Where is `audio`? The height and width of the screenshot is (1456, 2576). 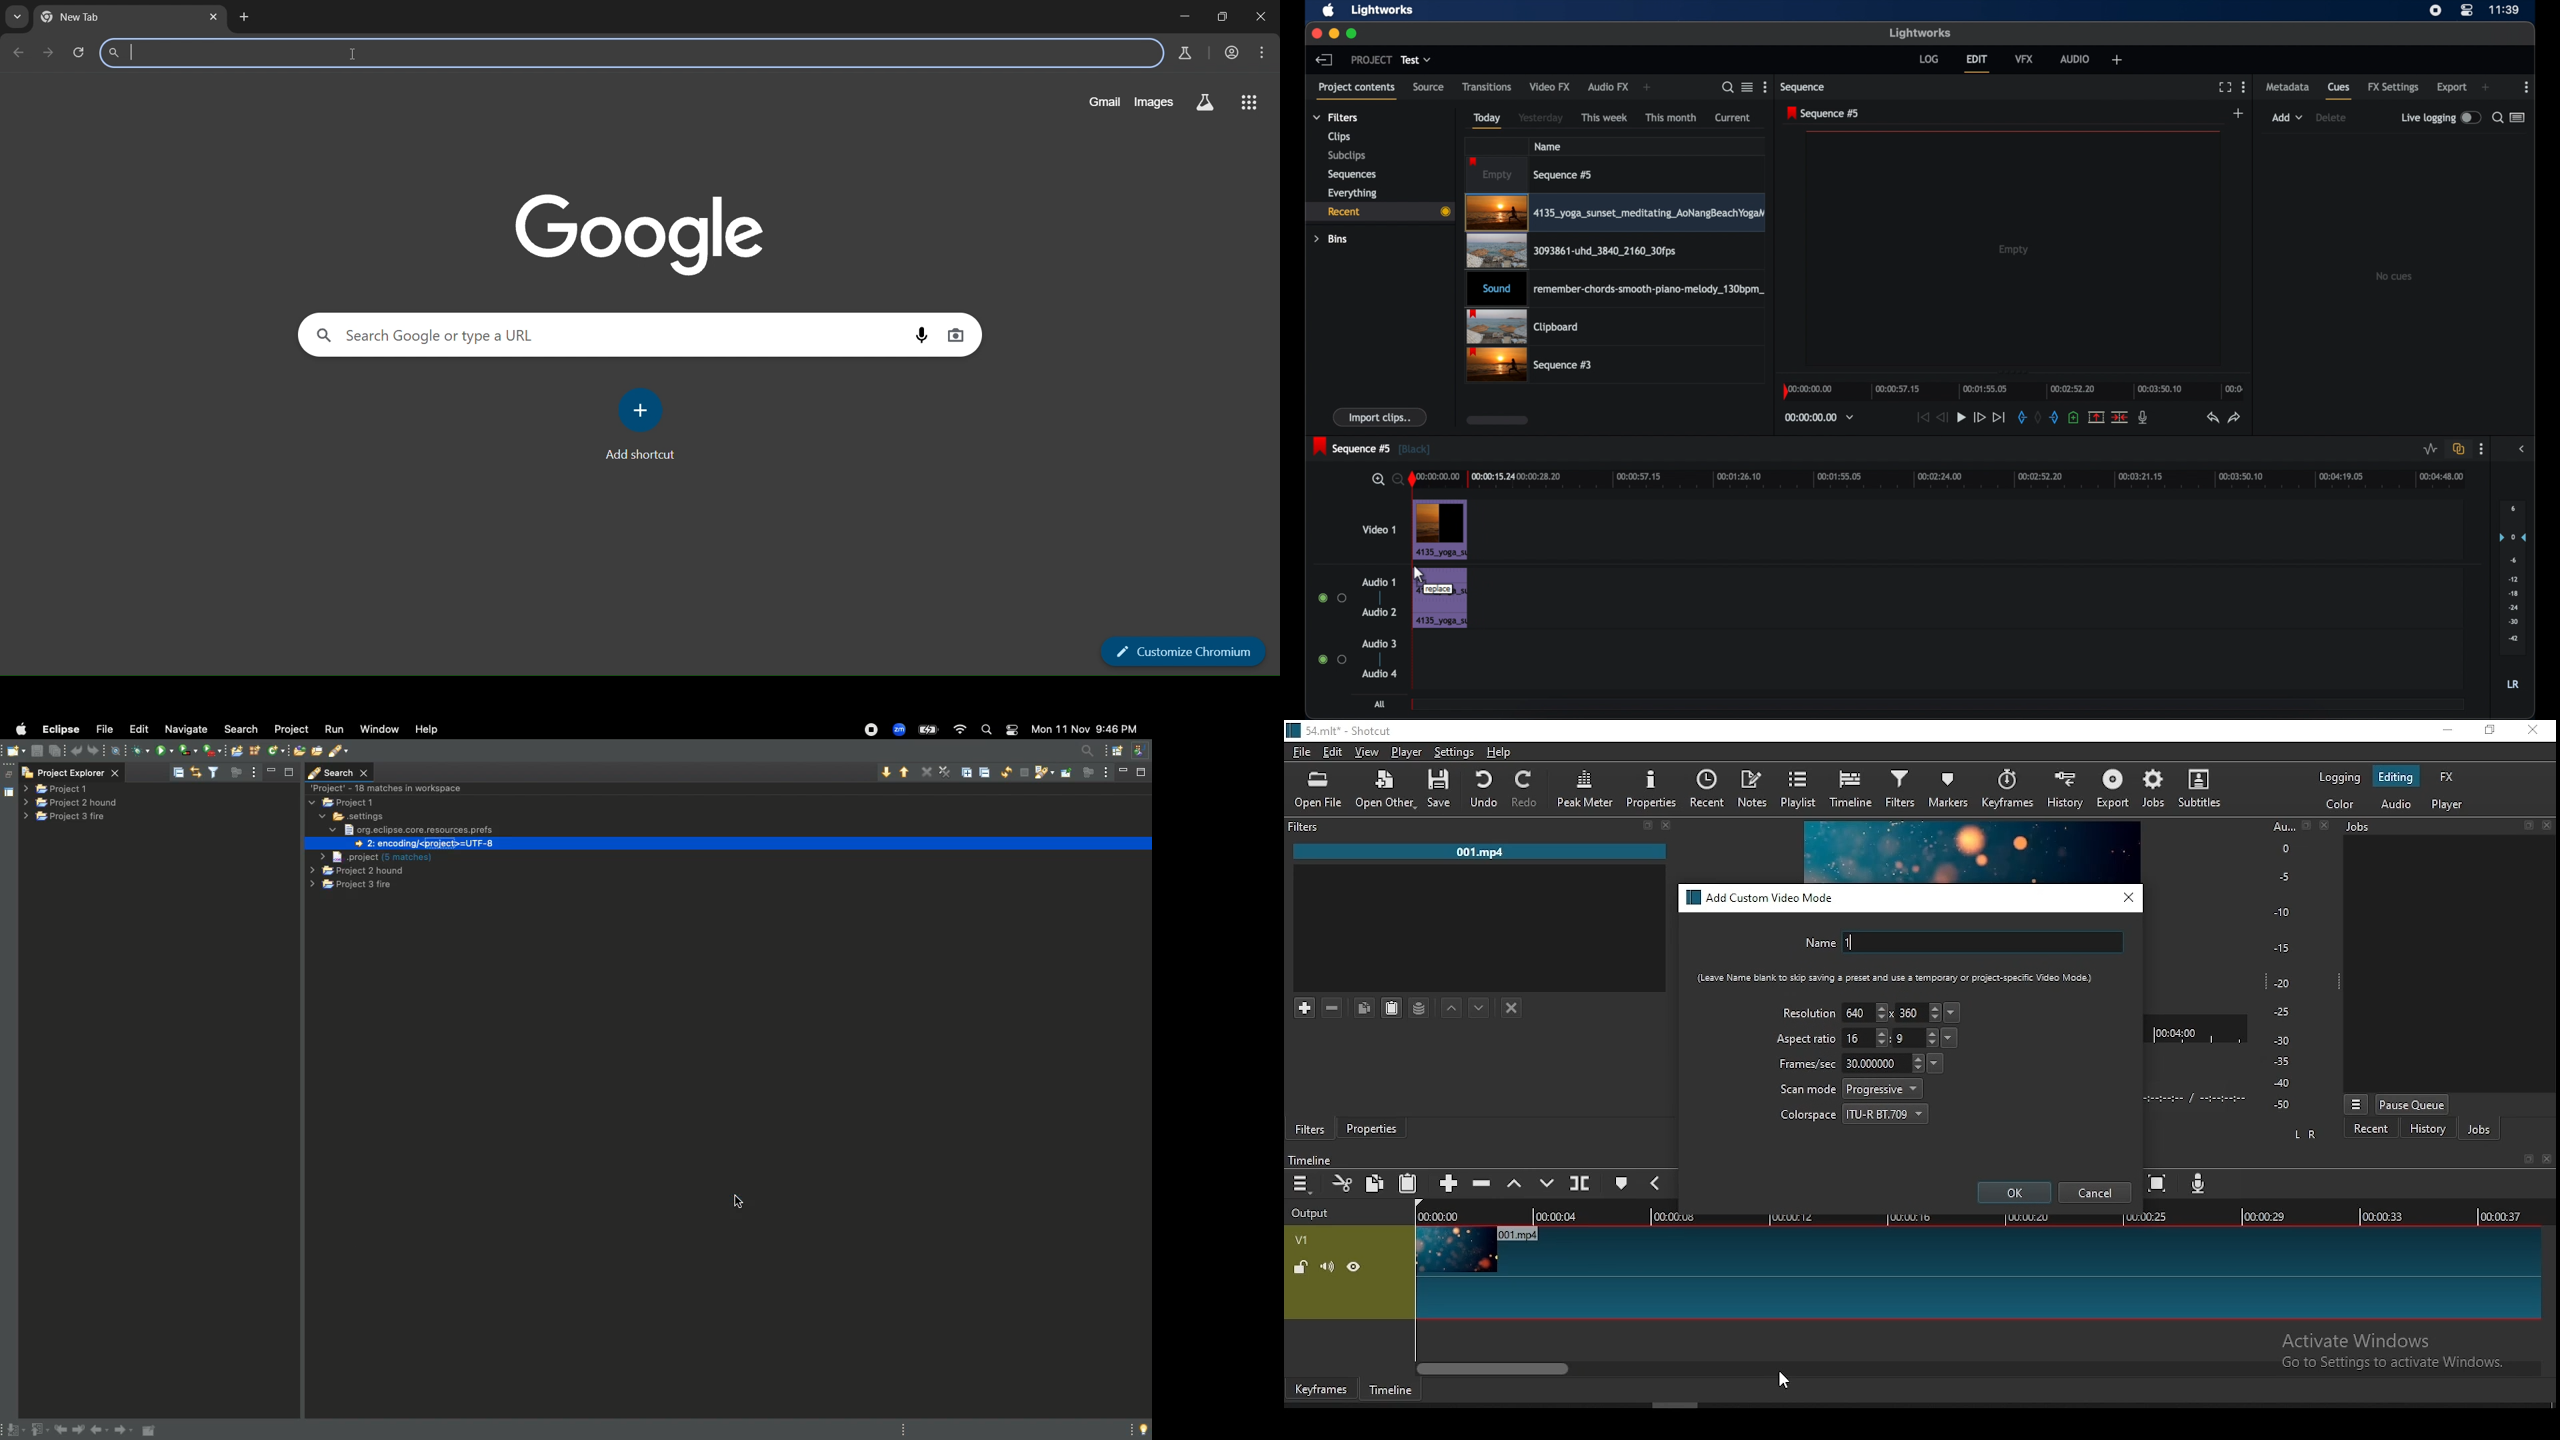 audio is located at coordinates (2395, 803).